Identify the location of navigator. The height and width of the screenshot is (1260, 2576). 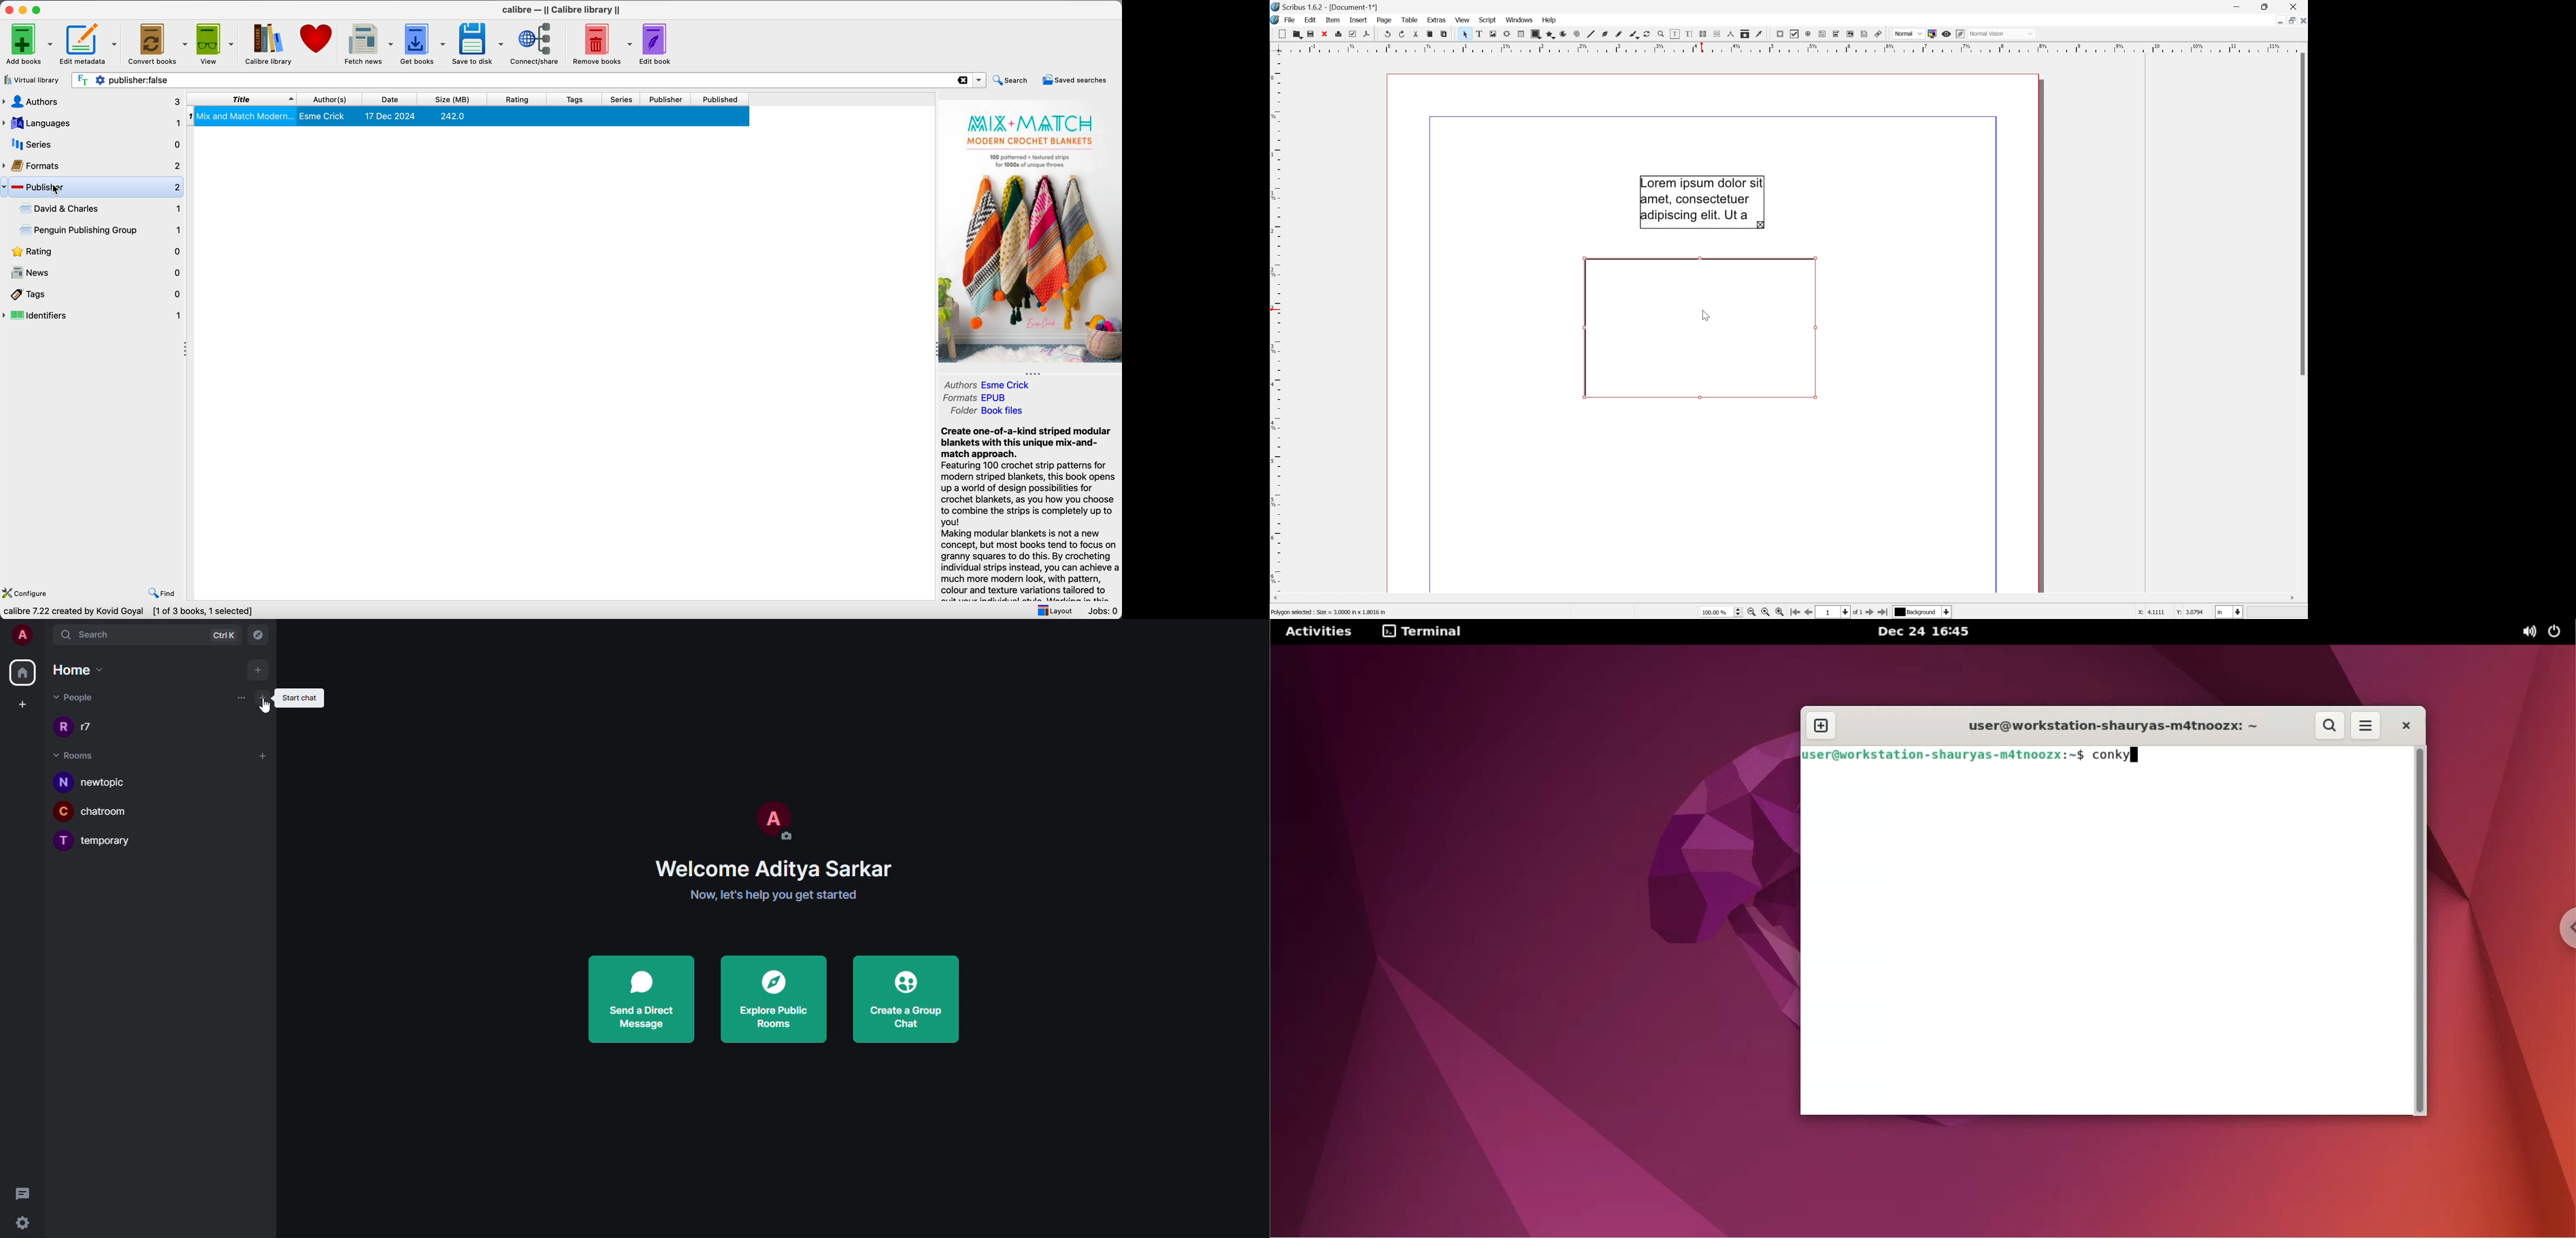
(259, 636).